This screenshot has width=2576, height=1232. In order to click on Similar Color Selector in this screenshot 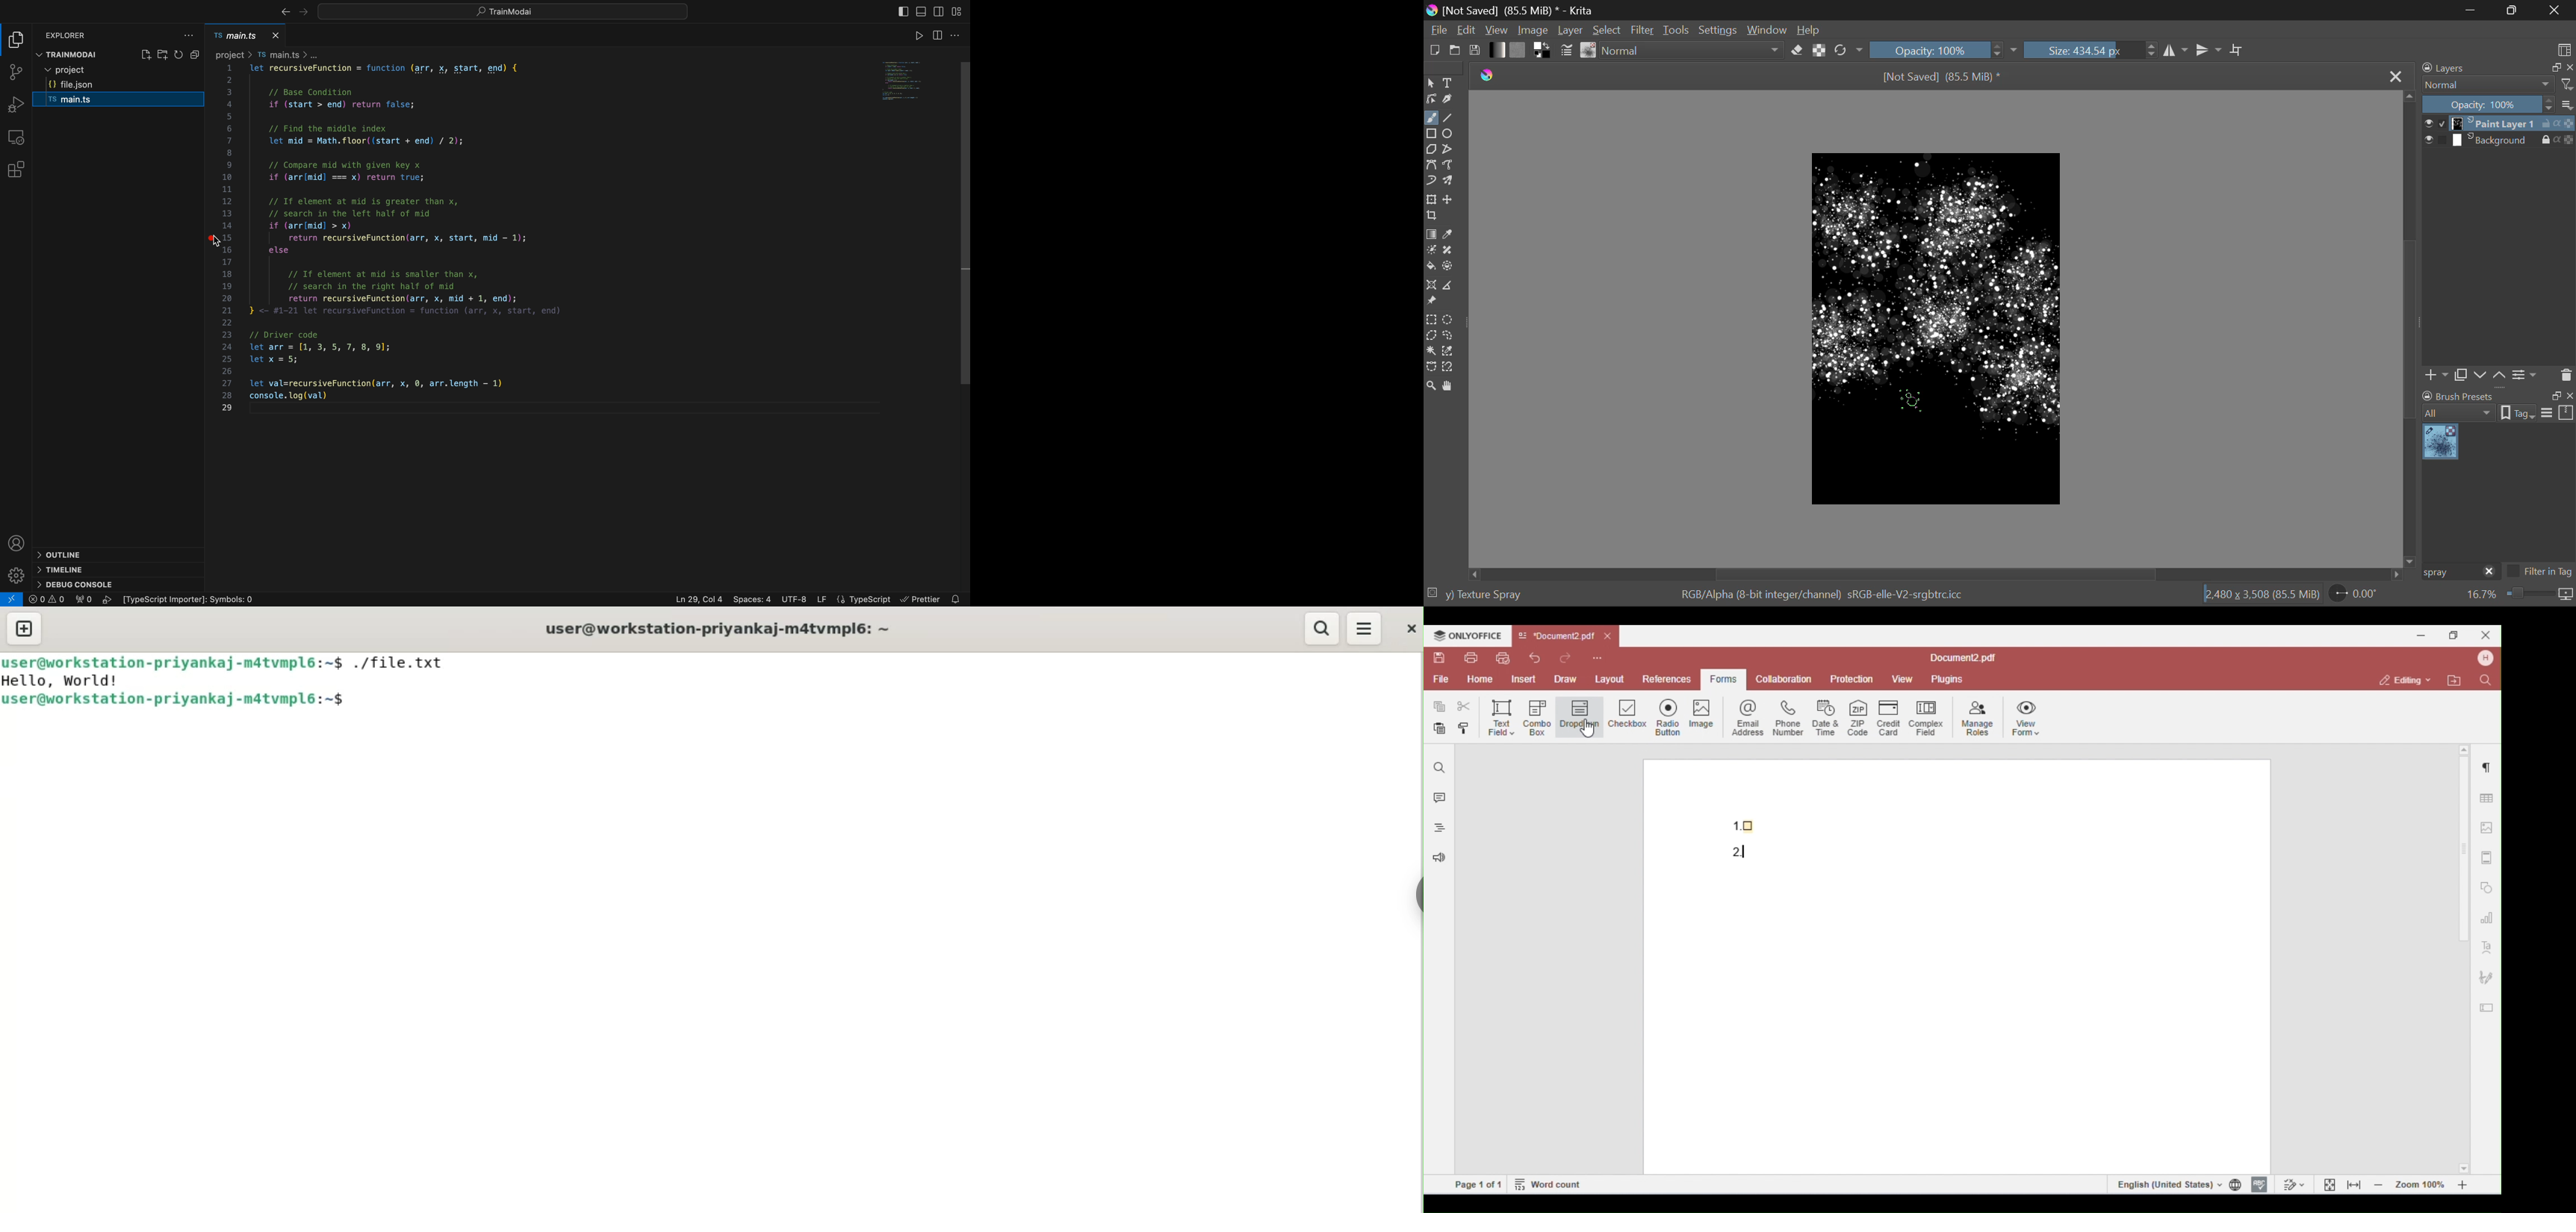, I will do `click(1450, 351)`.